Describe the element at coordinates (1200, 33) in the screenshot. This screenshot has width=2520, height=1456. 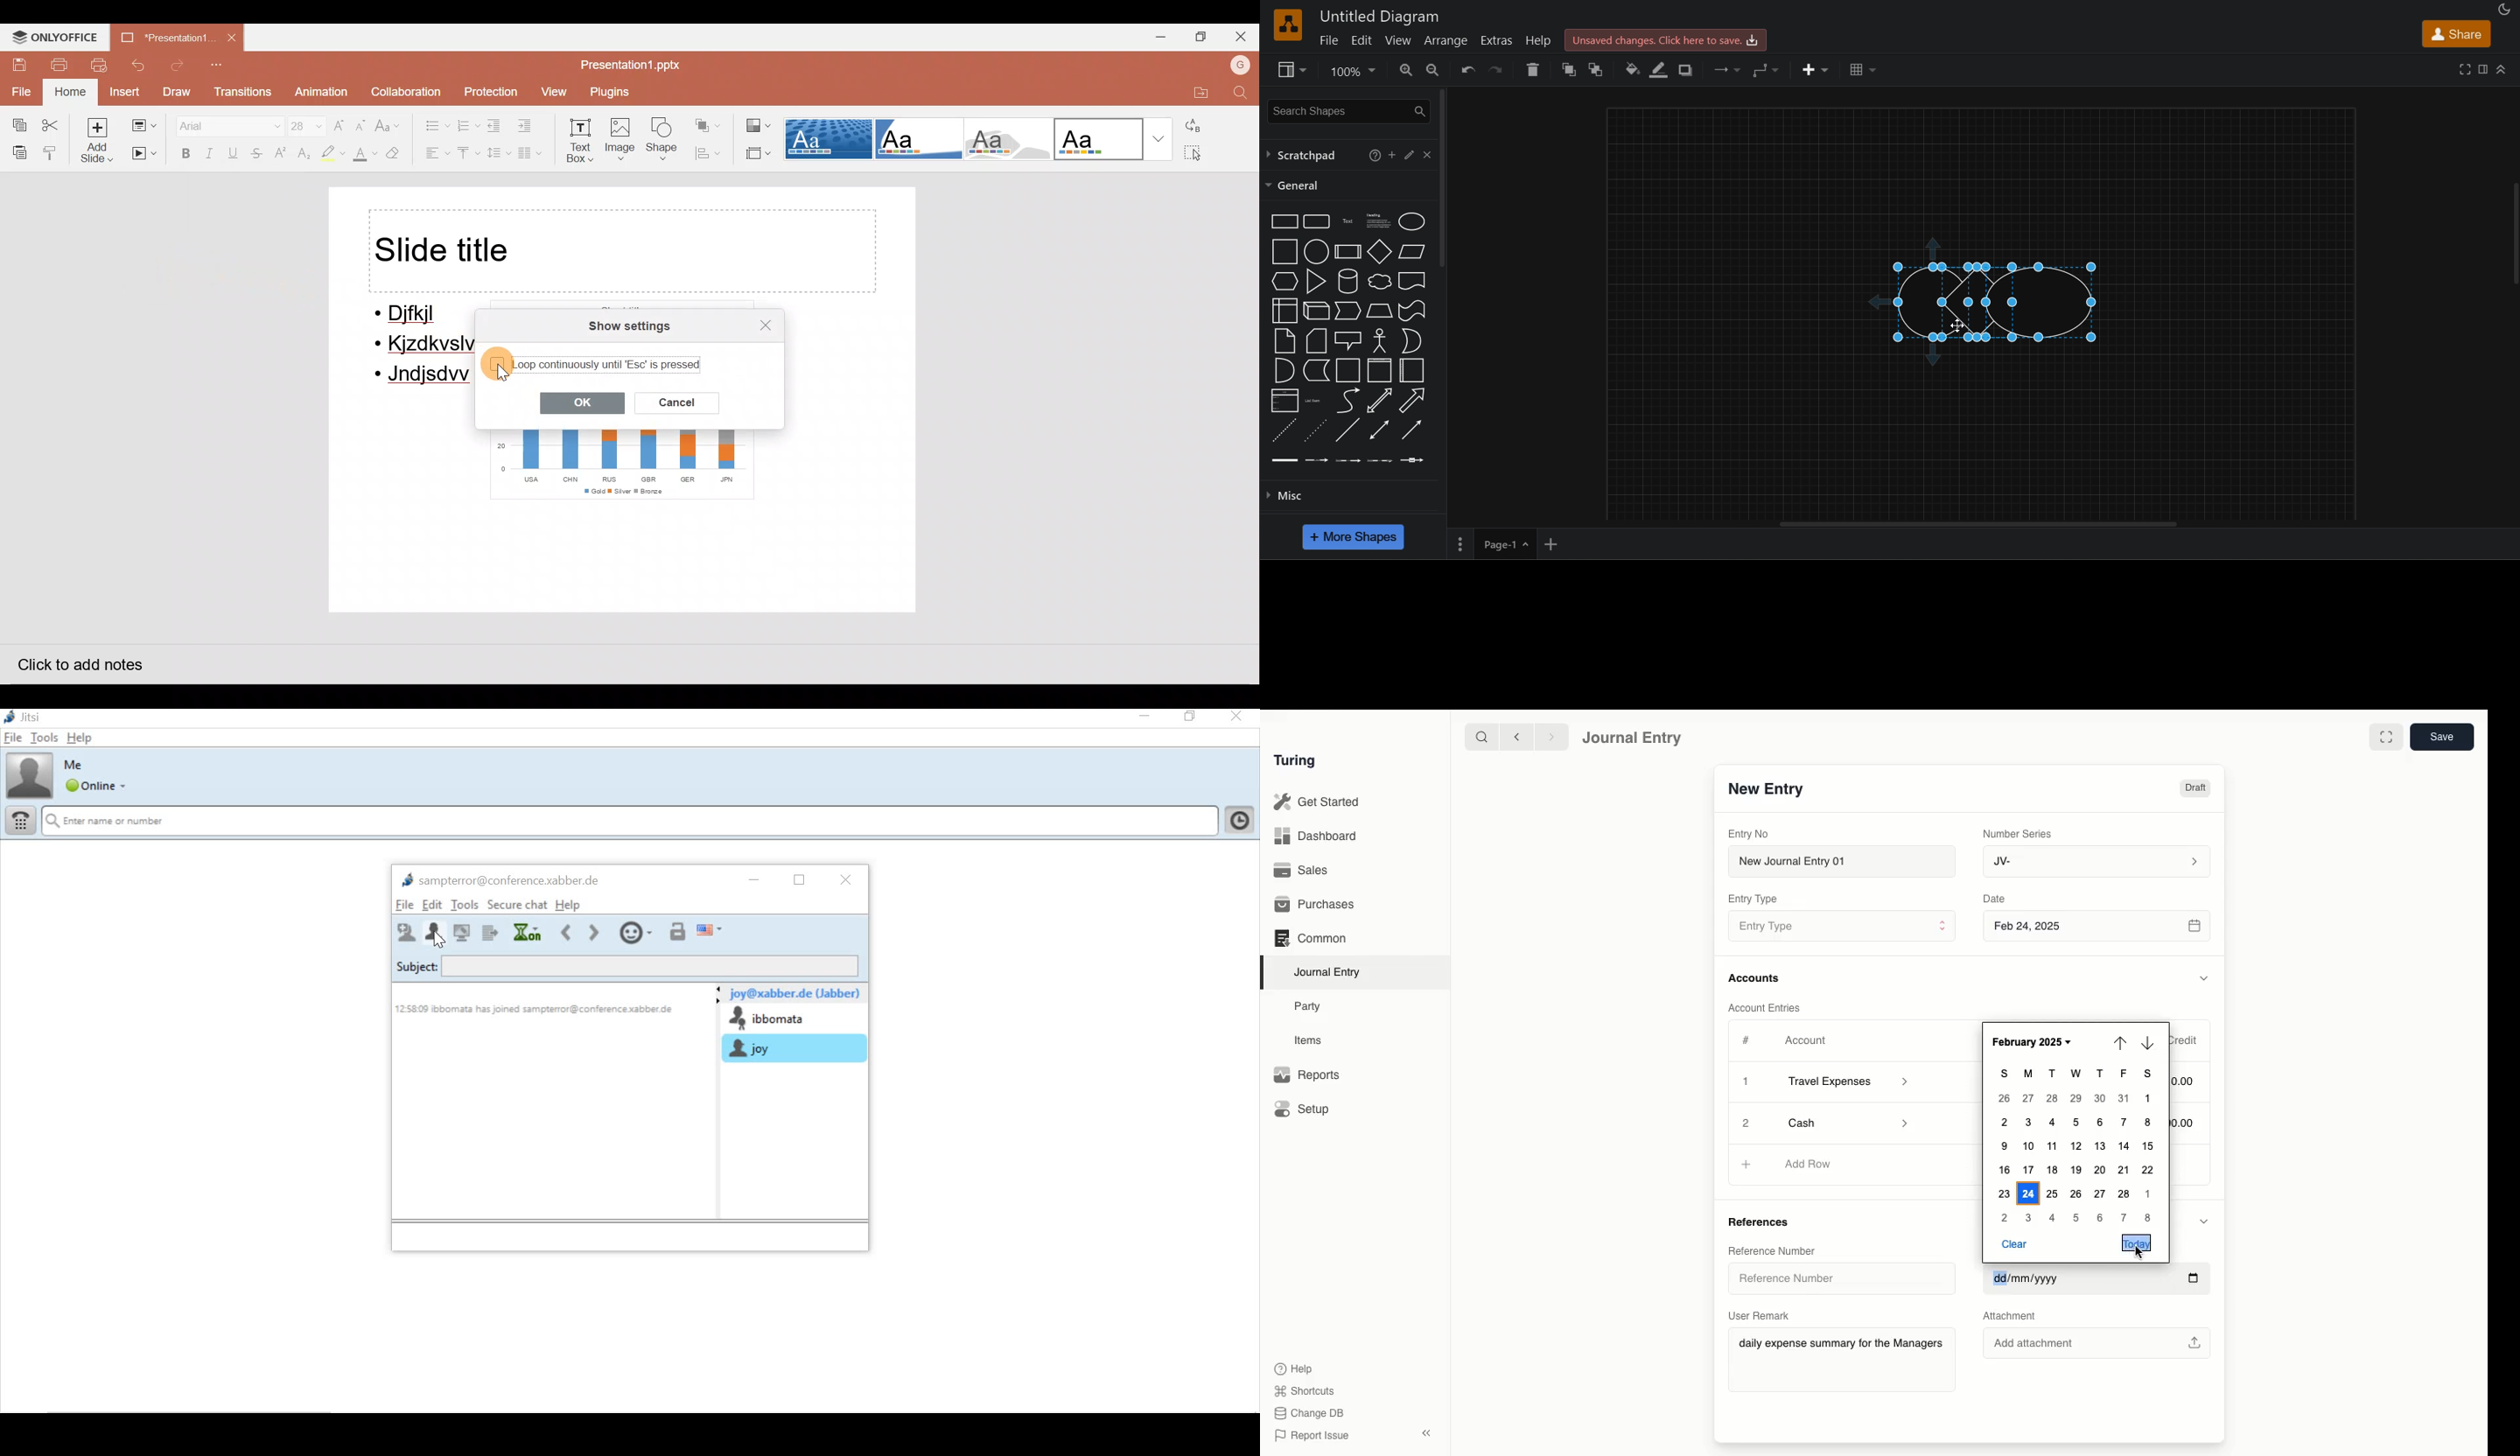
I see `Maximize` at that location.